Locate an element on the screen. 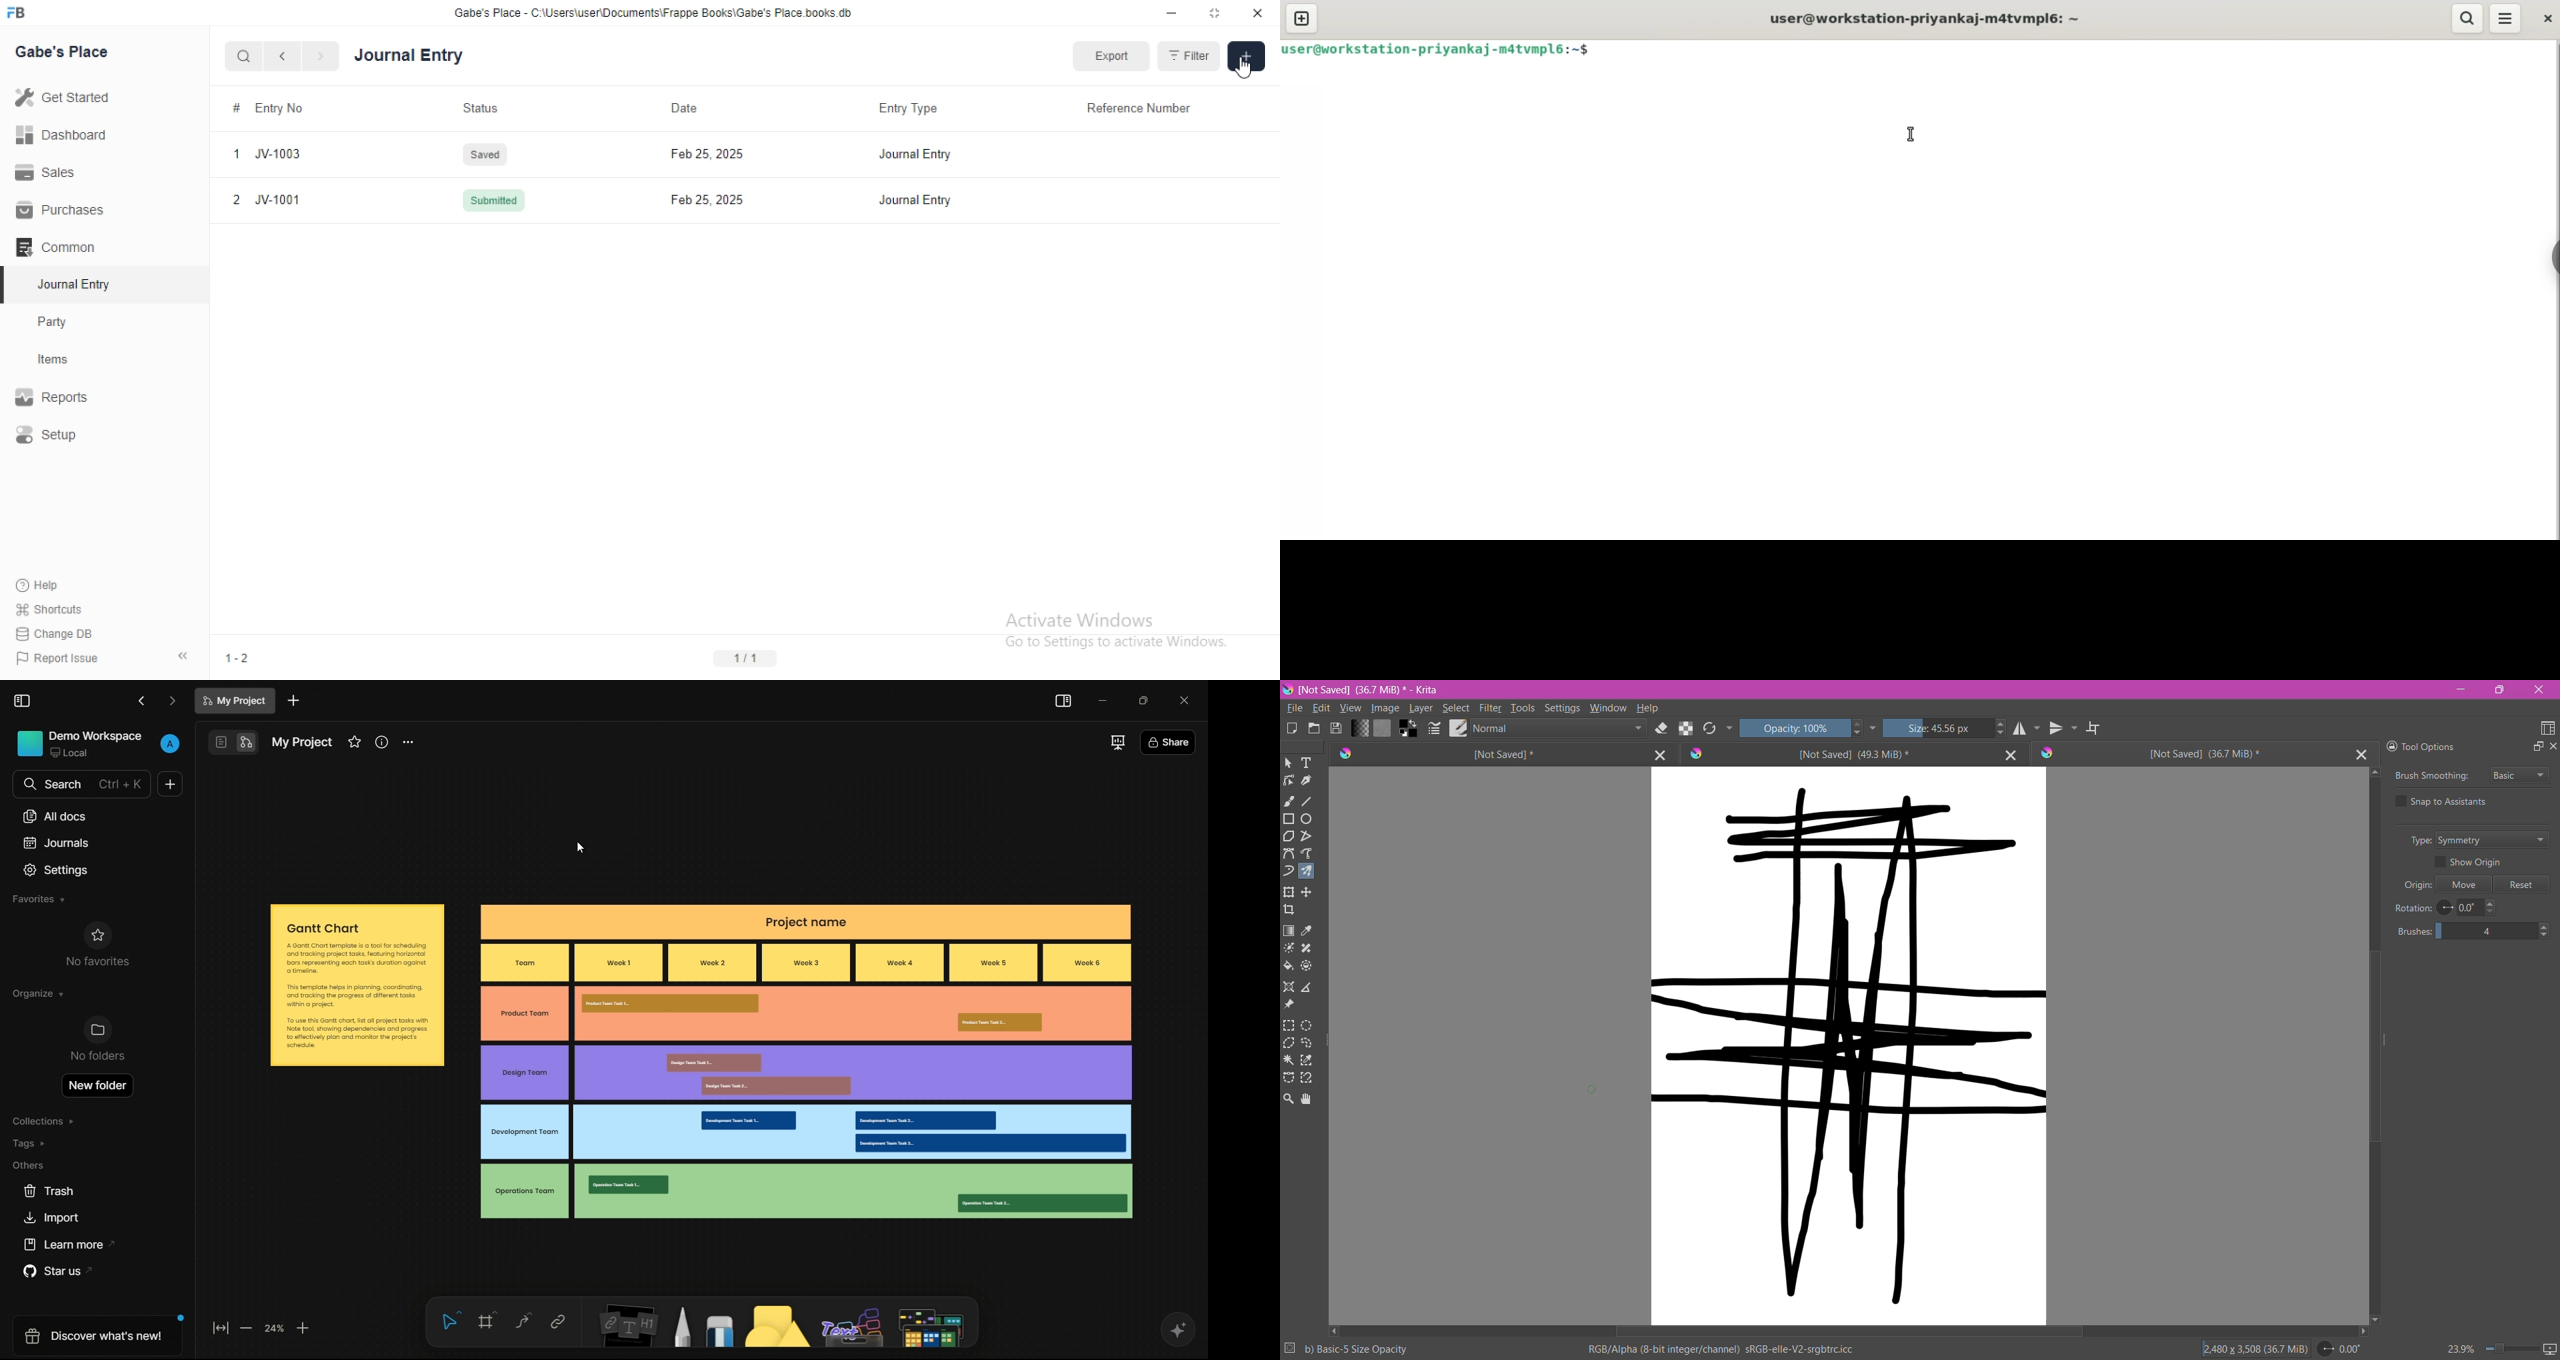 Image resolution: width=2576 pixels, height=1372 pixels. 2 is located at coordinates (231, 200).